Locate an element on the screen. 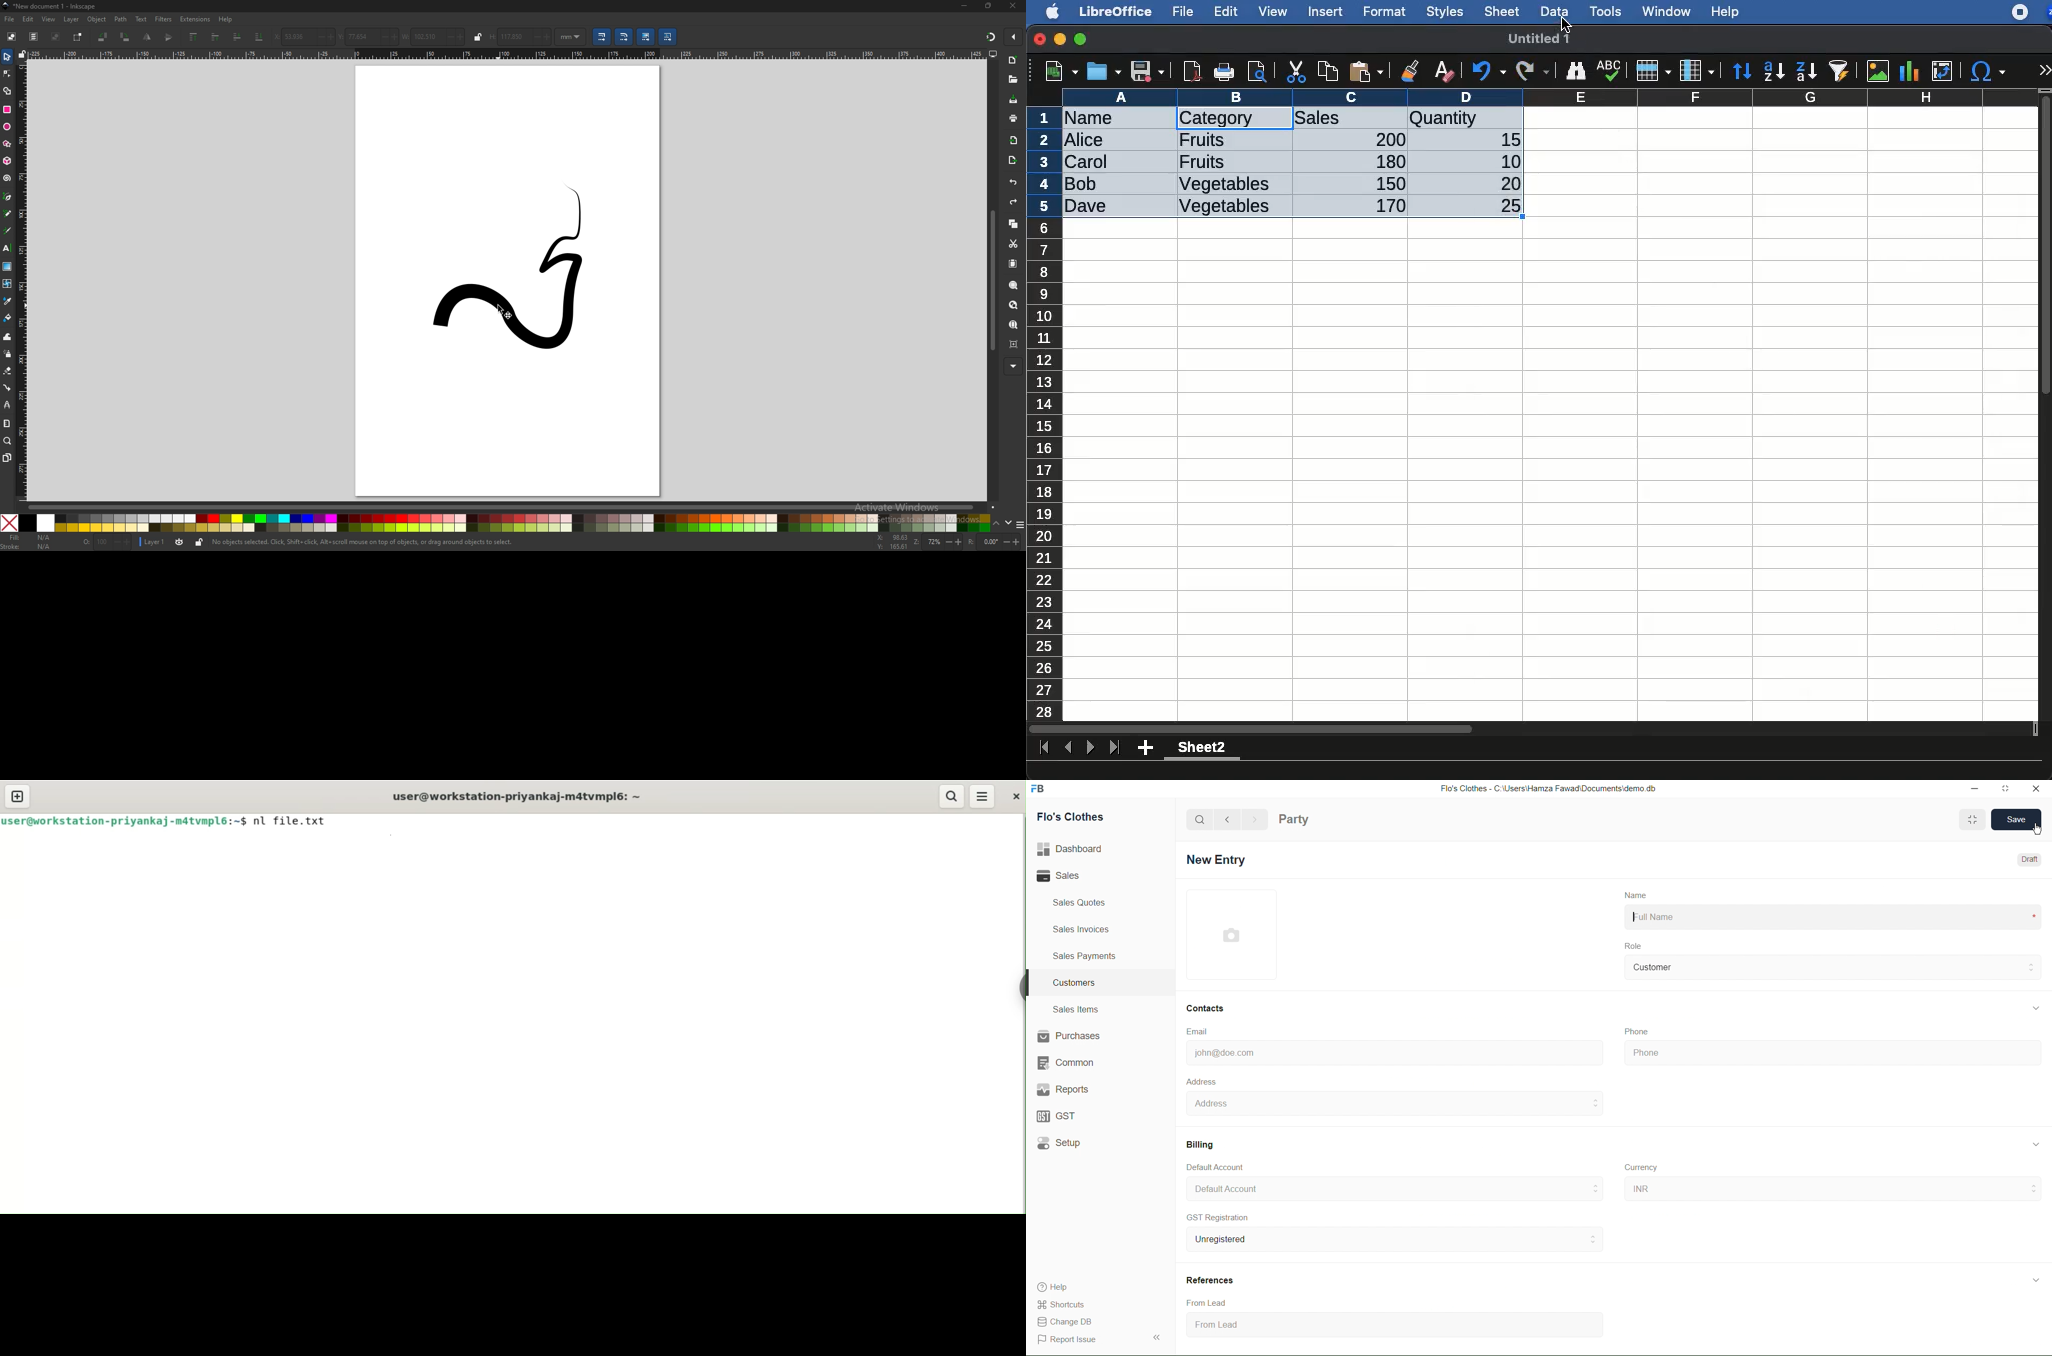  help is located at coordinates (226, 20).